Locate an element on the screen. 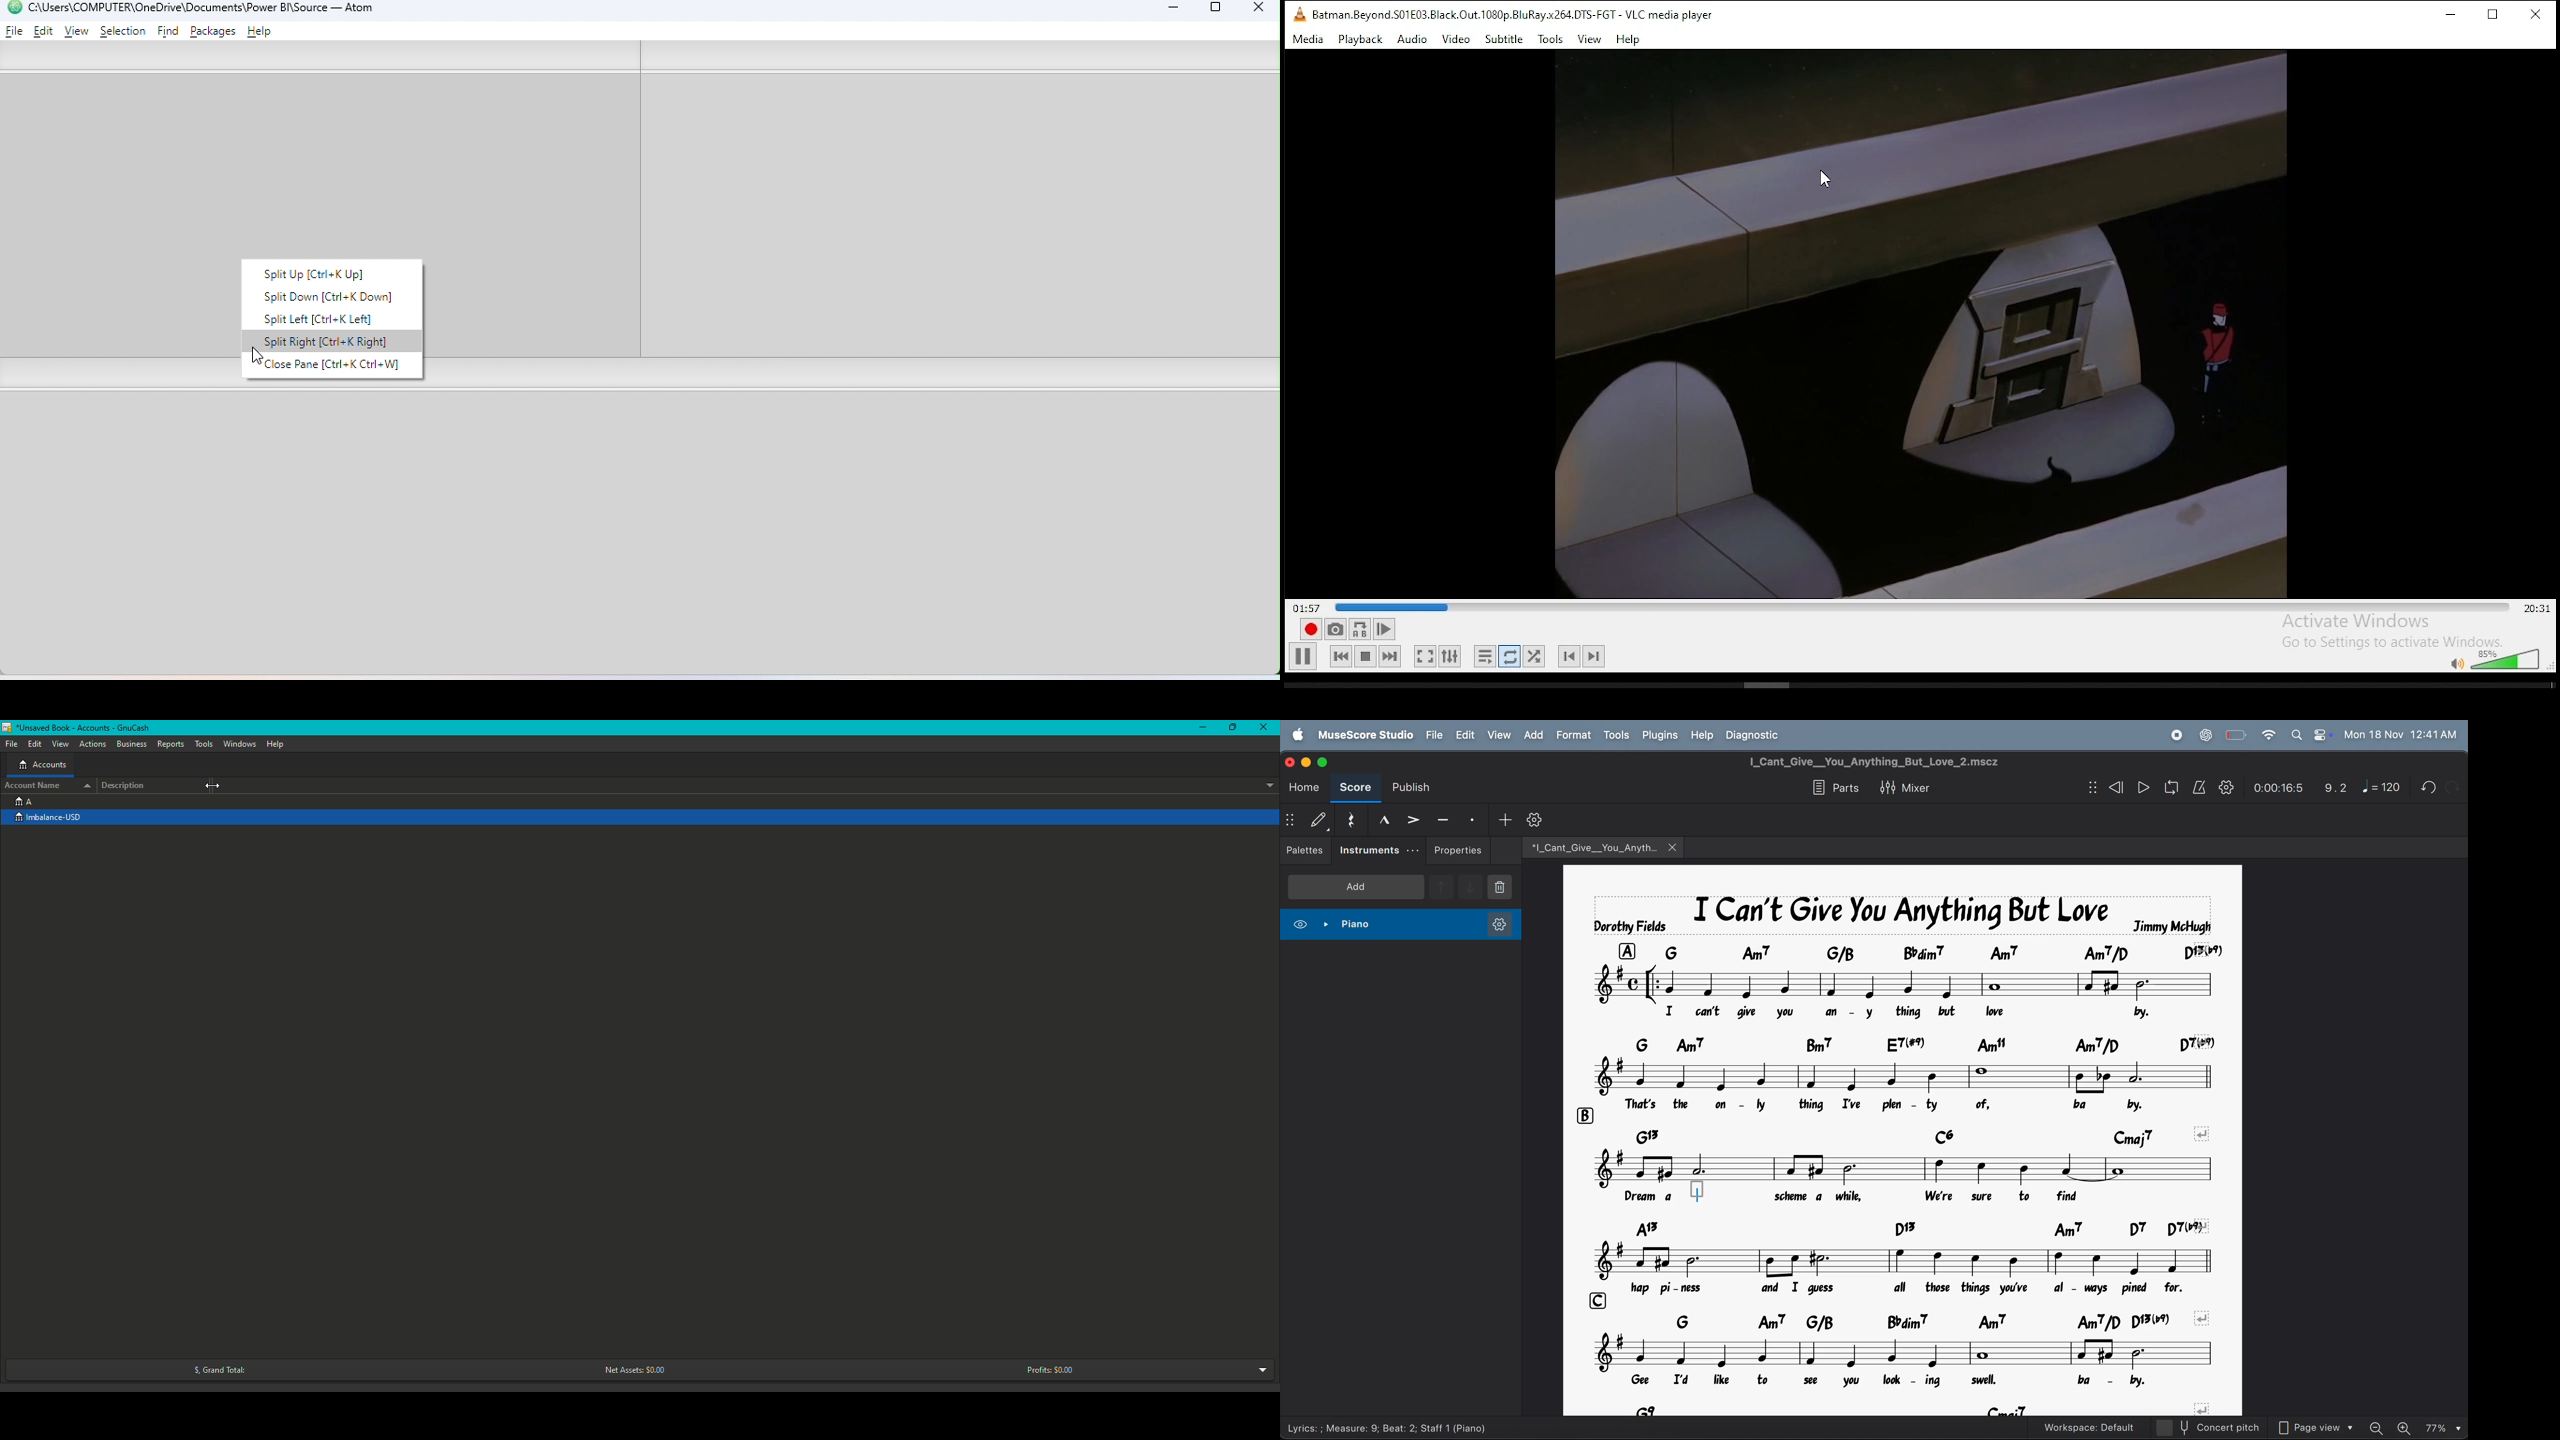  add is located at coordinates (1534, 737).